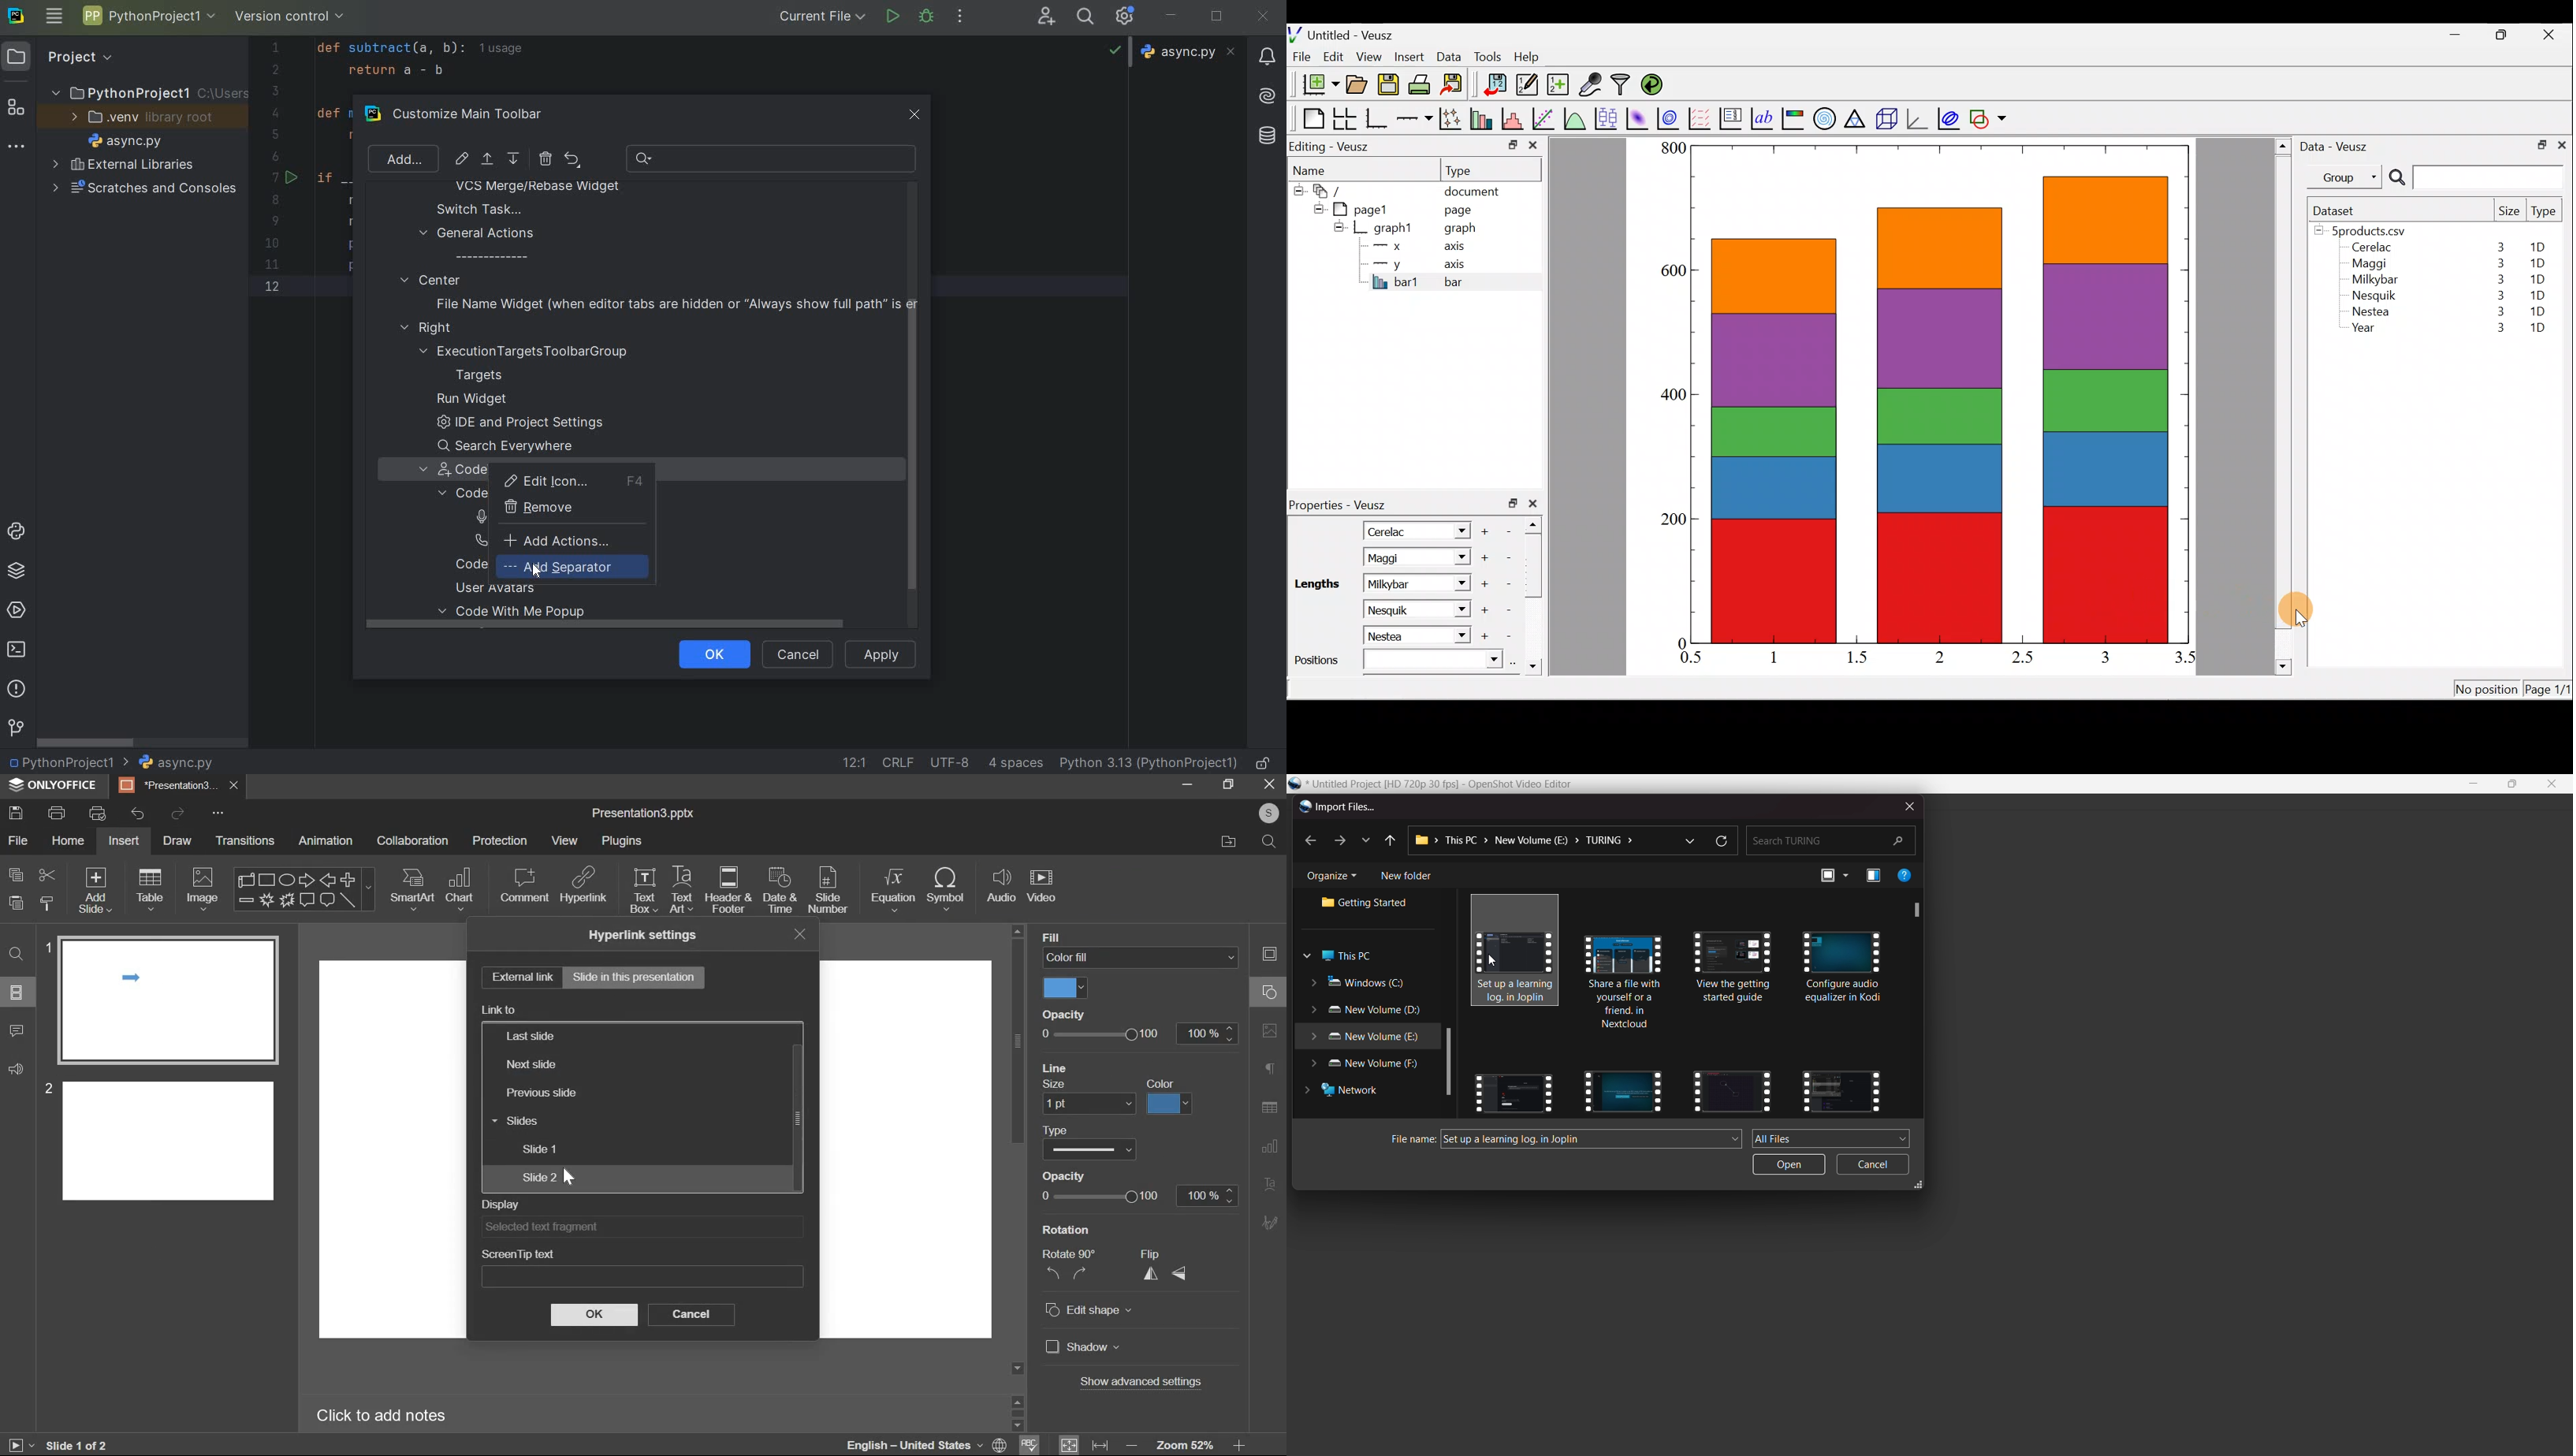 The height and width of the screenshot is (1456, 2576). What do you see at coordinates (1169, 1105) in the screenshot?
I see `line color` at bounding box center [1169, 1105].